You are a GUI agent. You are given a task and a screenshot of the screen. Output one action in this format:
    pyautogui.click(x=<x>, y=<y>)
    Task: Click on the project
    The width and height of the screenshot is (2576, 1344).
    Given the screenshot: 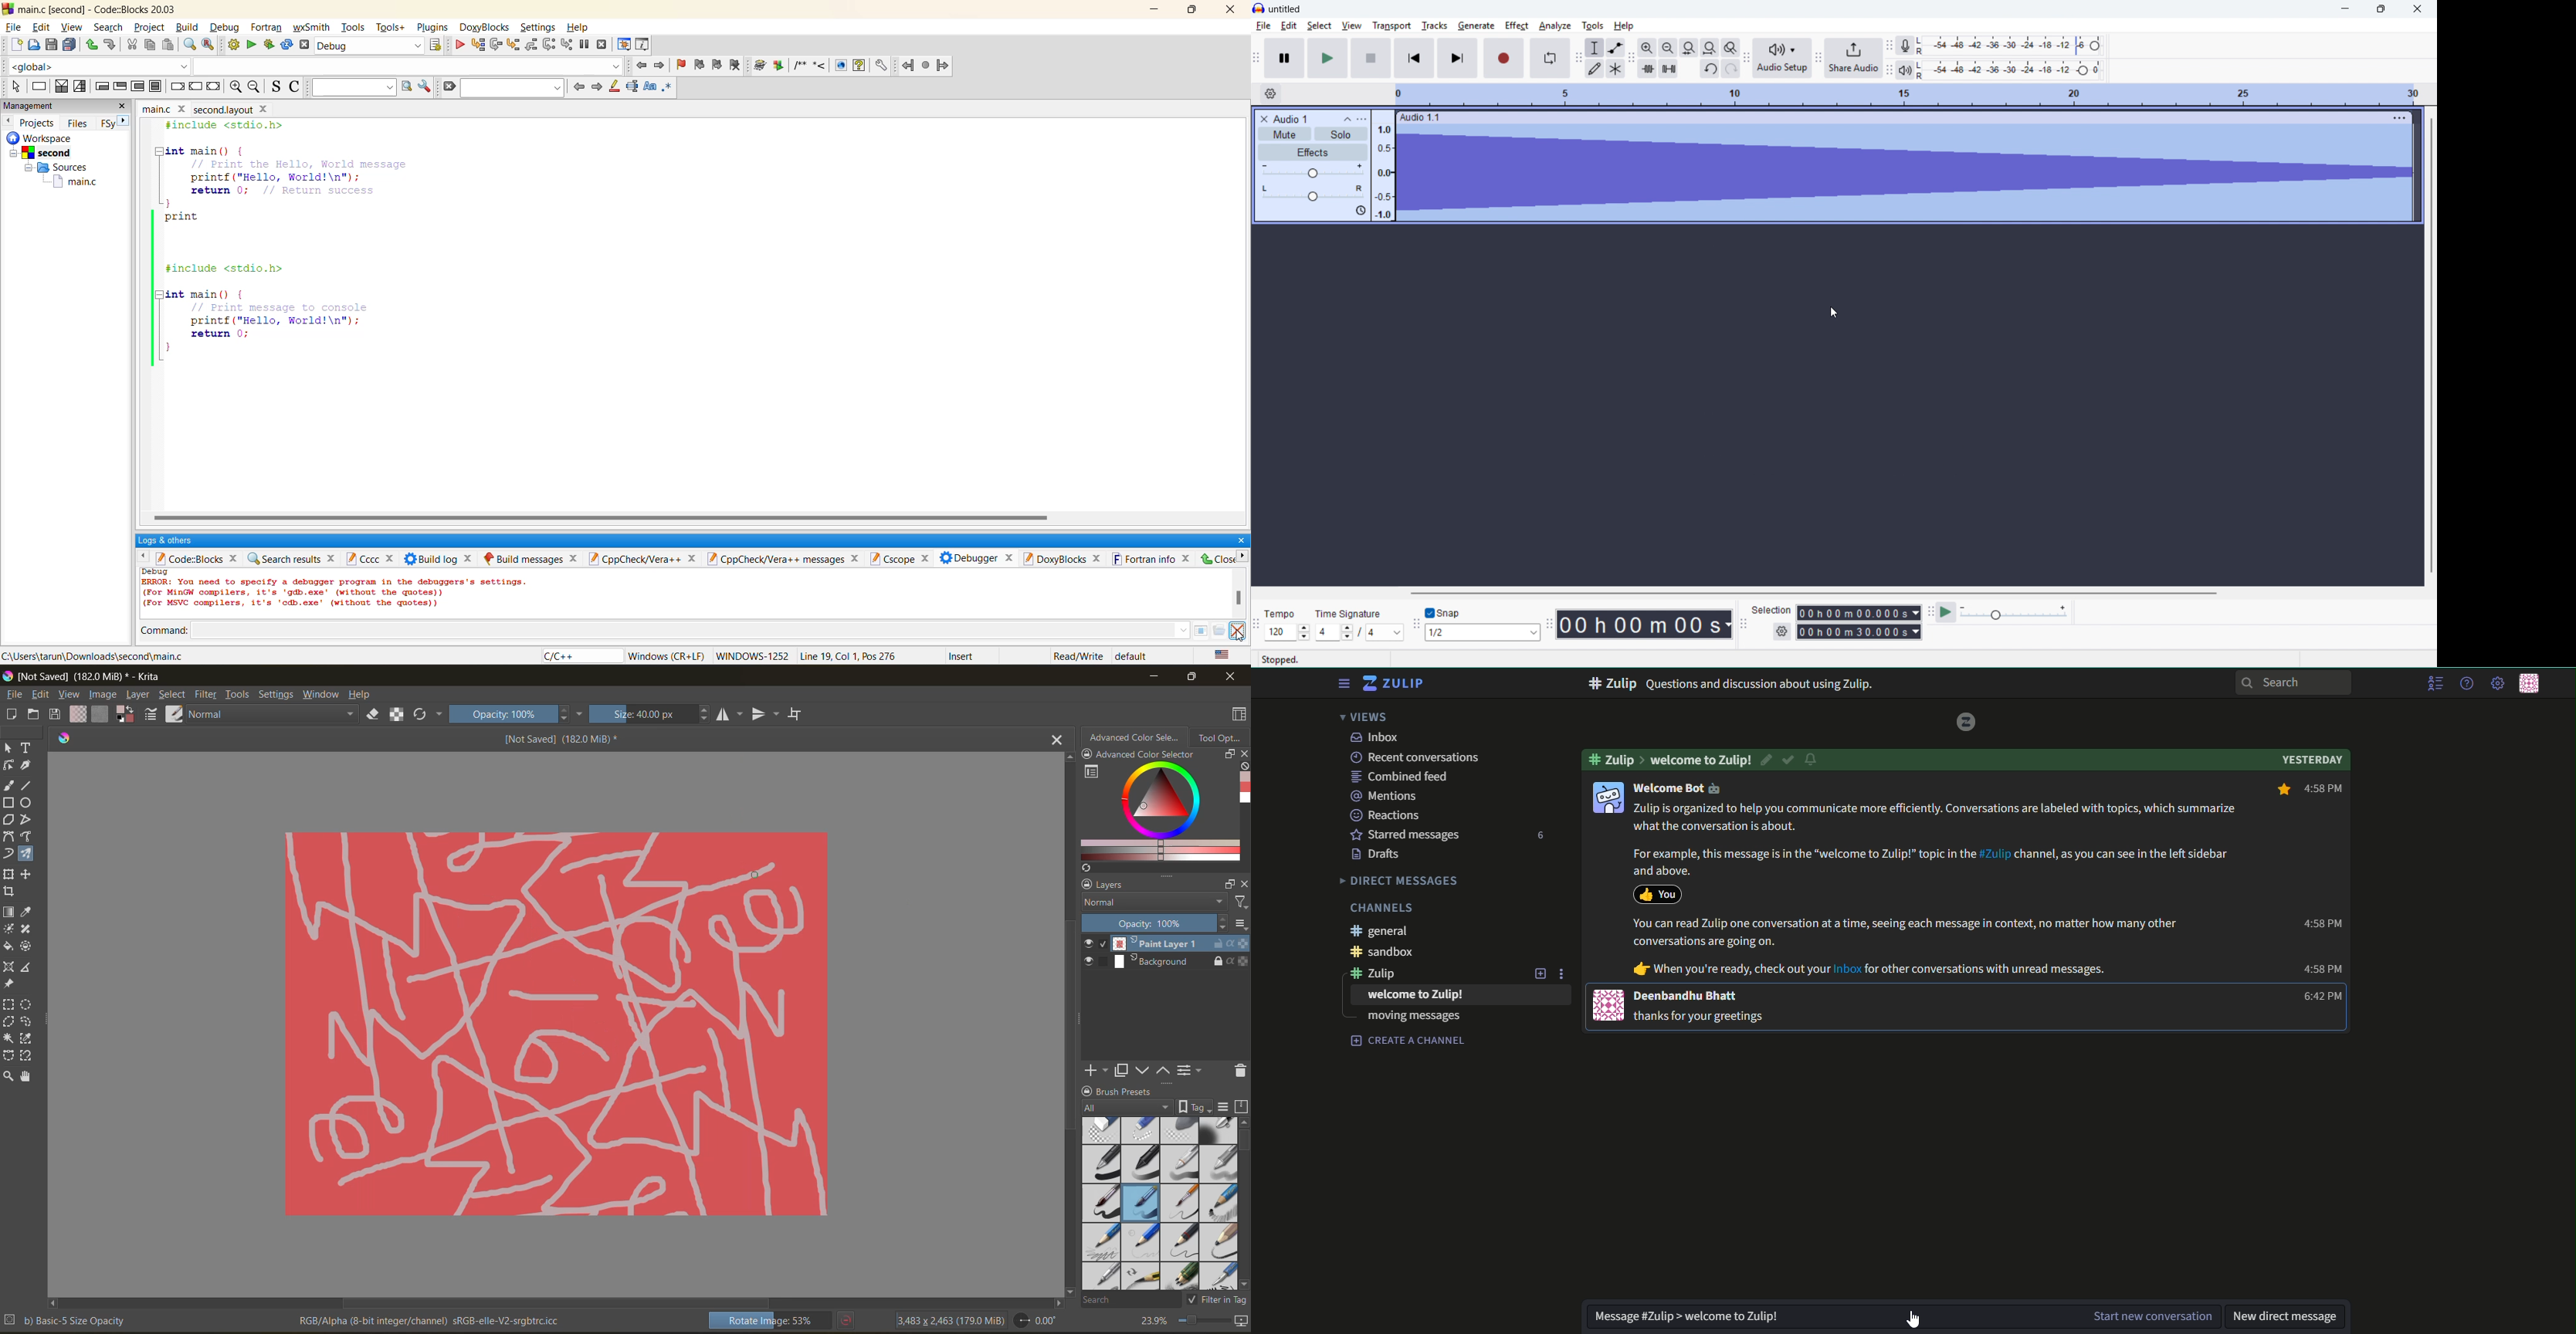 What is the action you would take?
    pyautogui.click(x=151, y=27)
    